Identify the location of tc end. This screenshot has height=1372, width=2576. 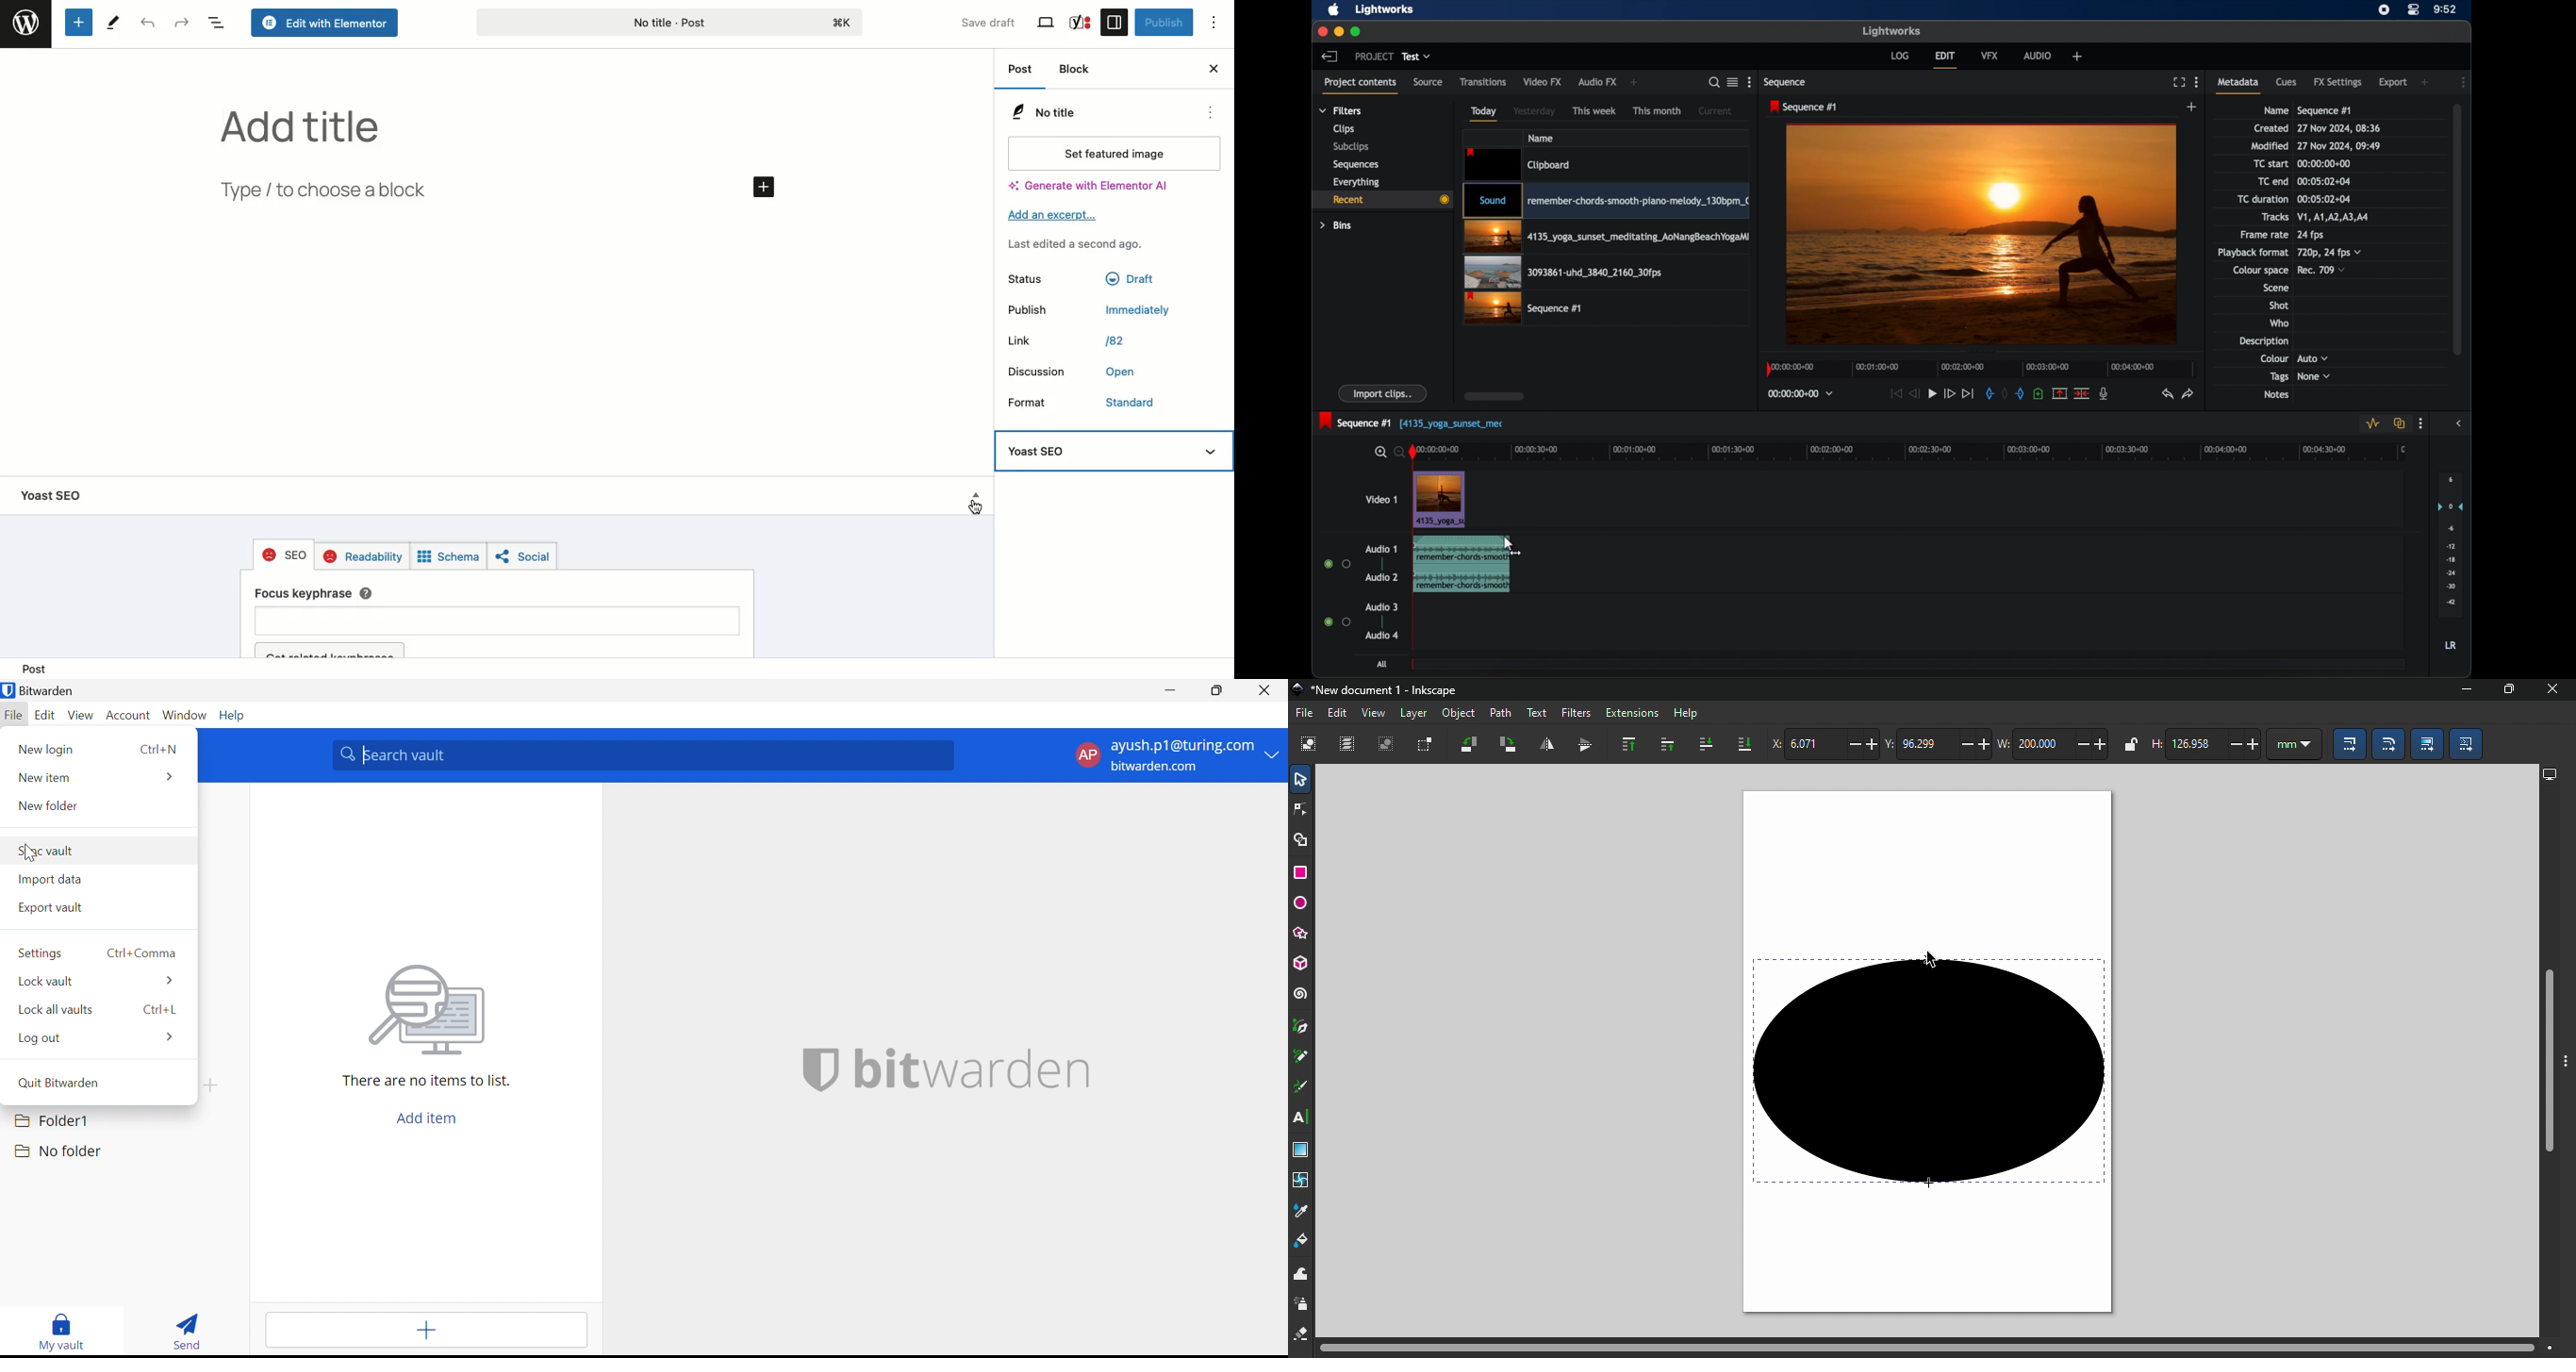
(2325, 181).